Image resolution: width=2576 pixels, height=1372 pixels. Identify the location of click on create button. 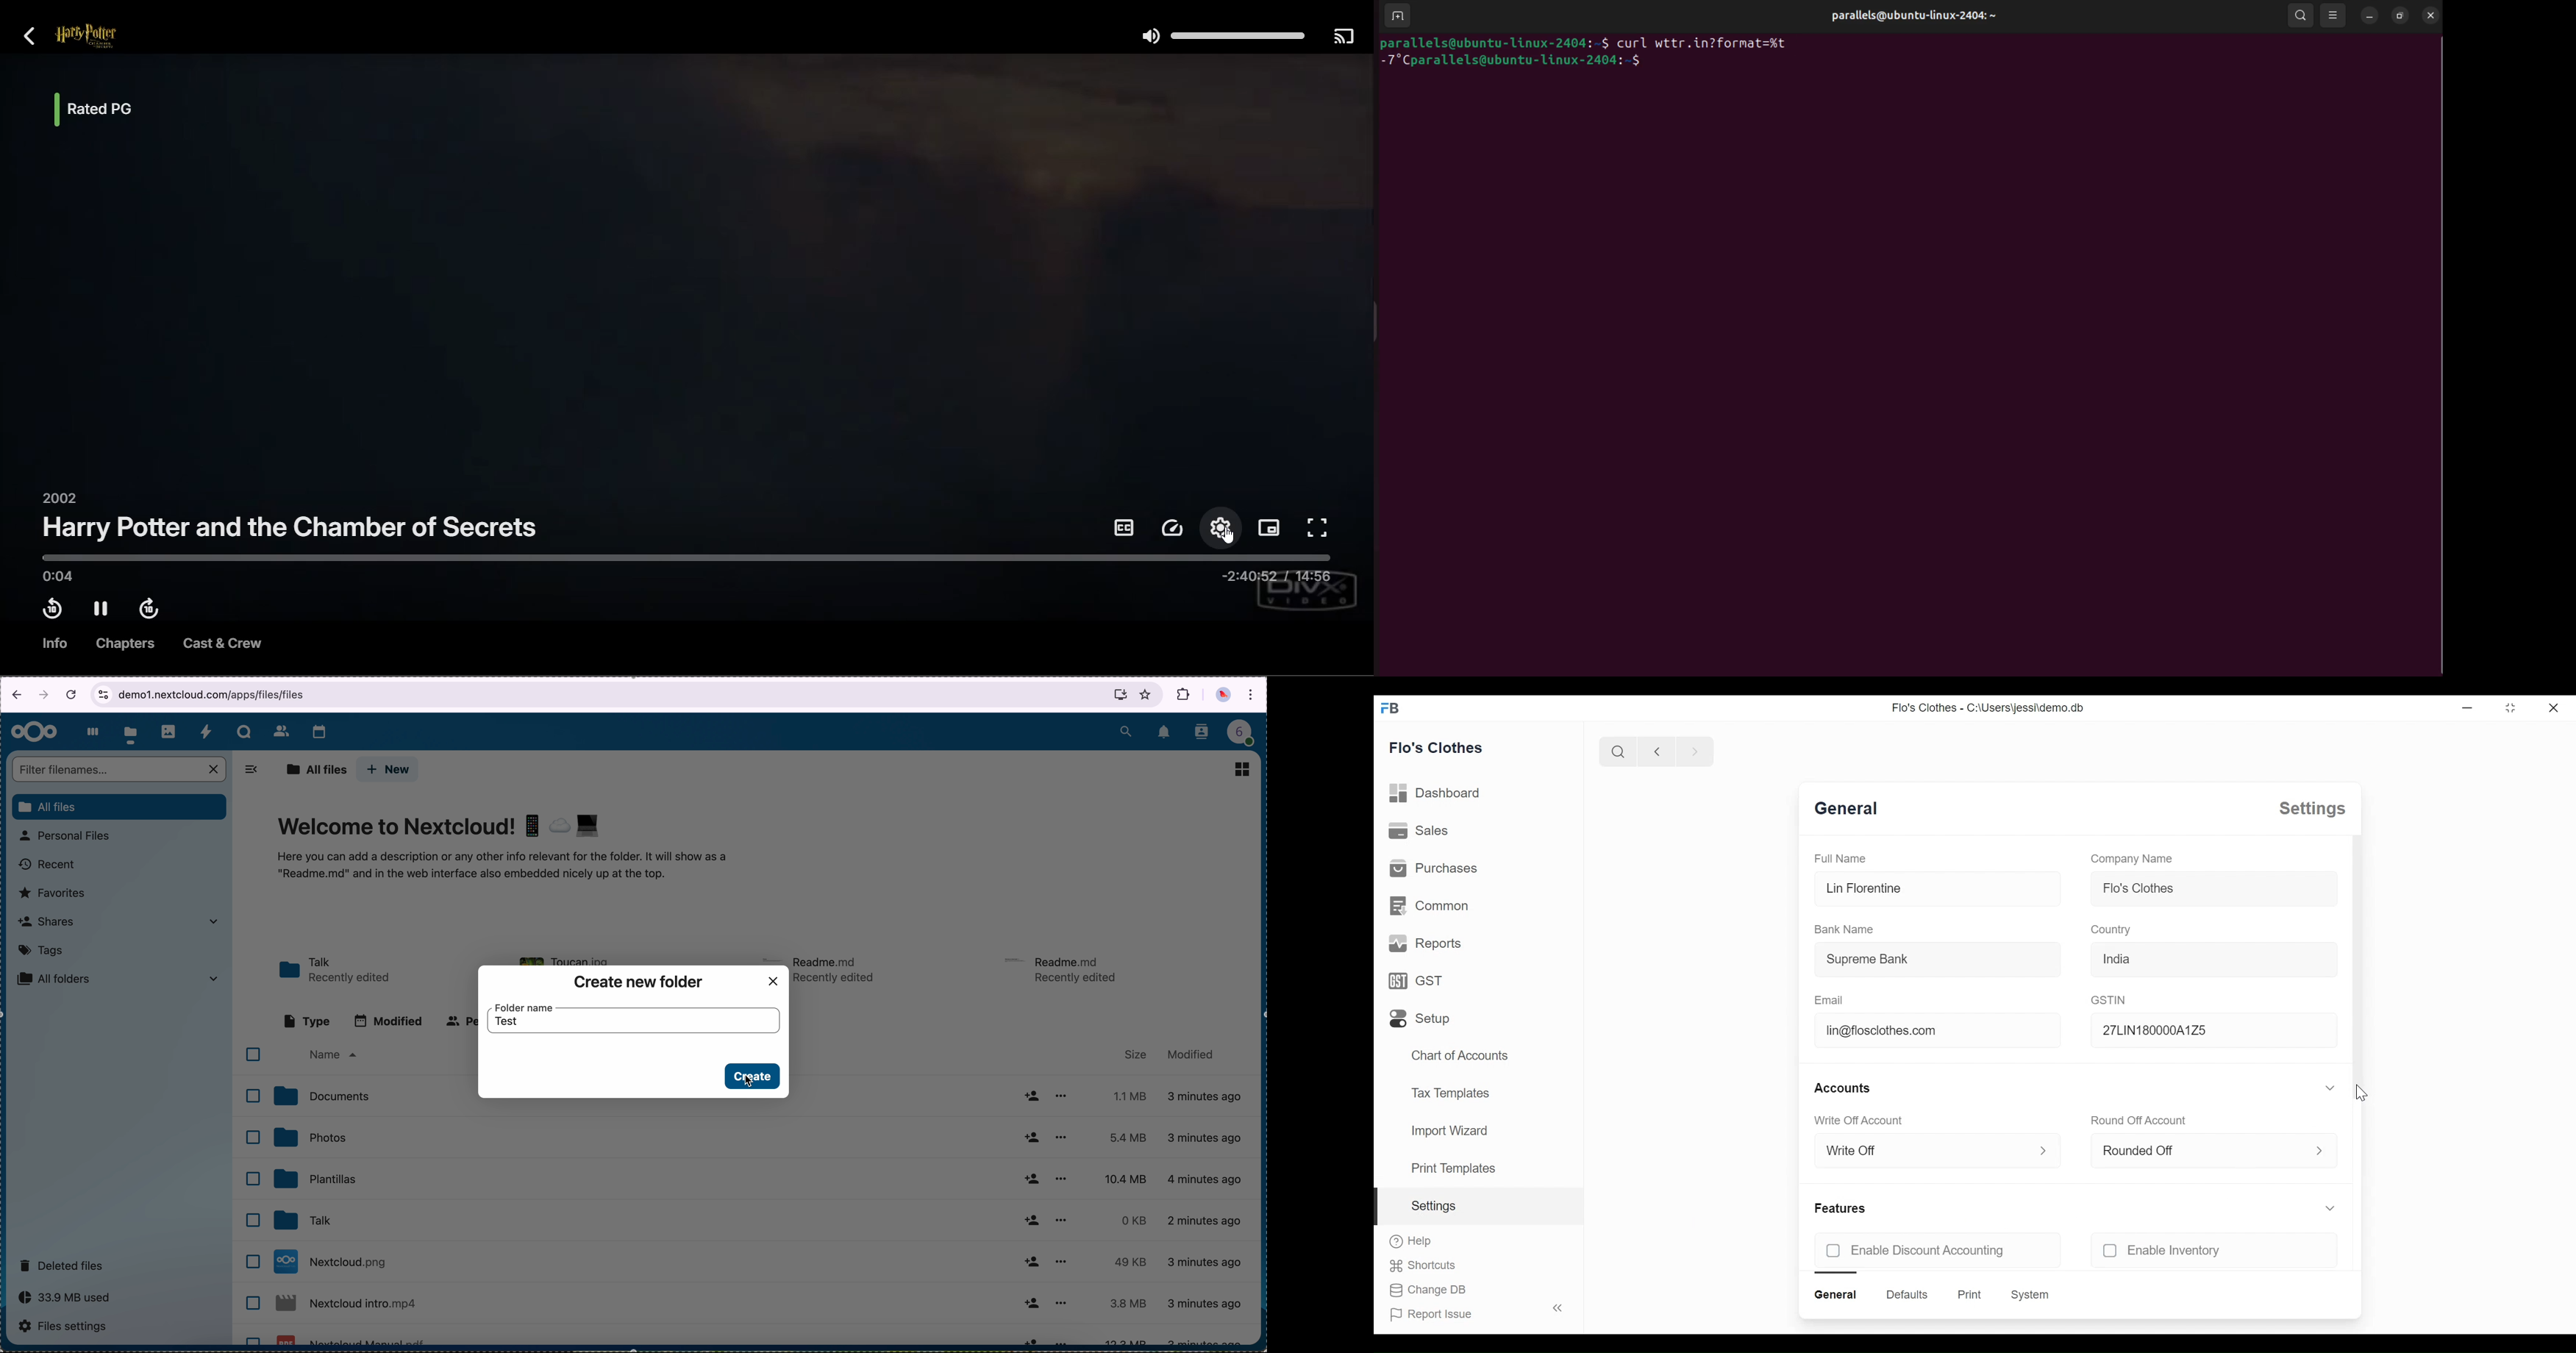
(752, 1078).